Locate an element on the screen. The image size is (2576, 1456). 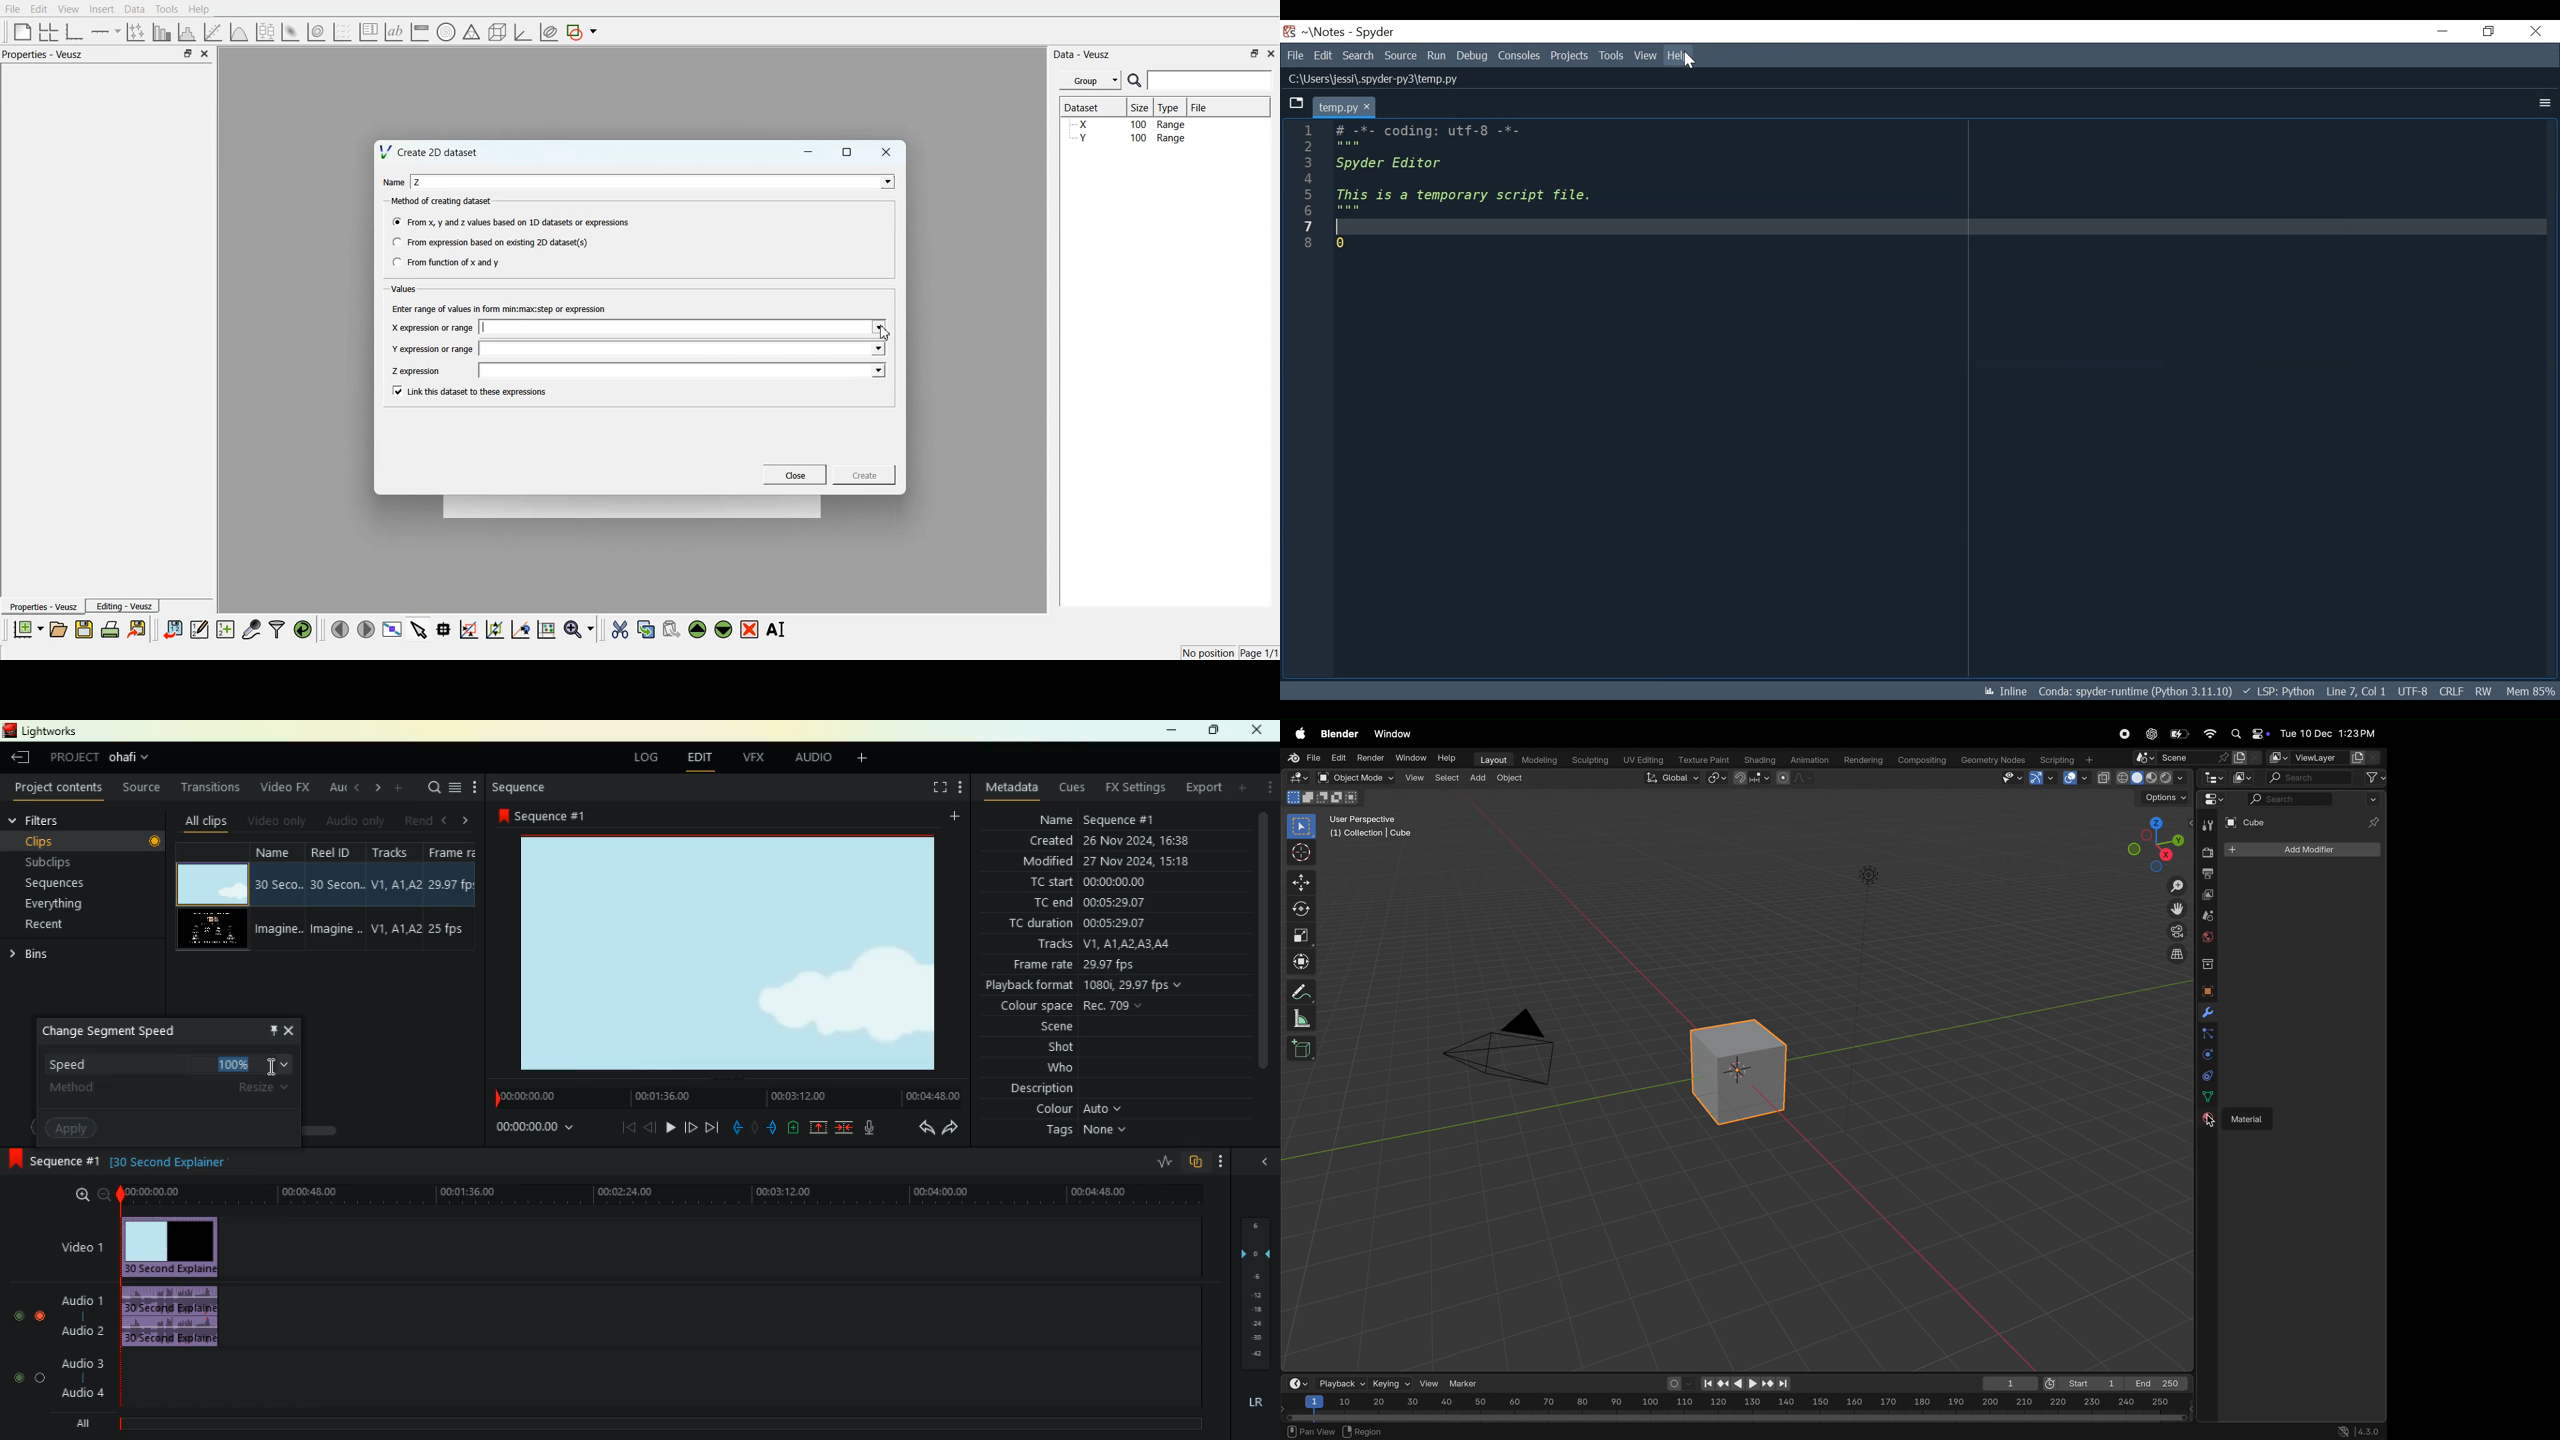
menu is located at coordinates (455, 789).